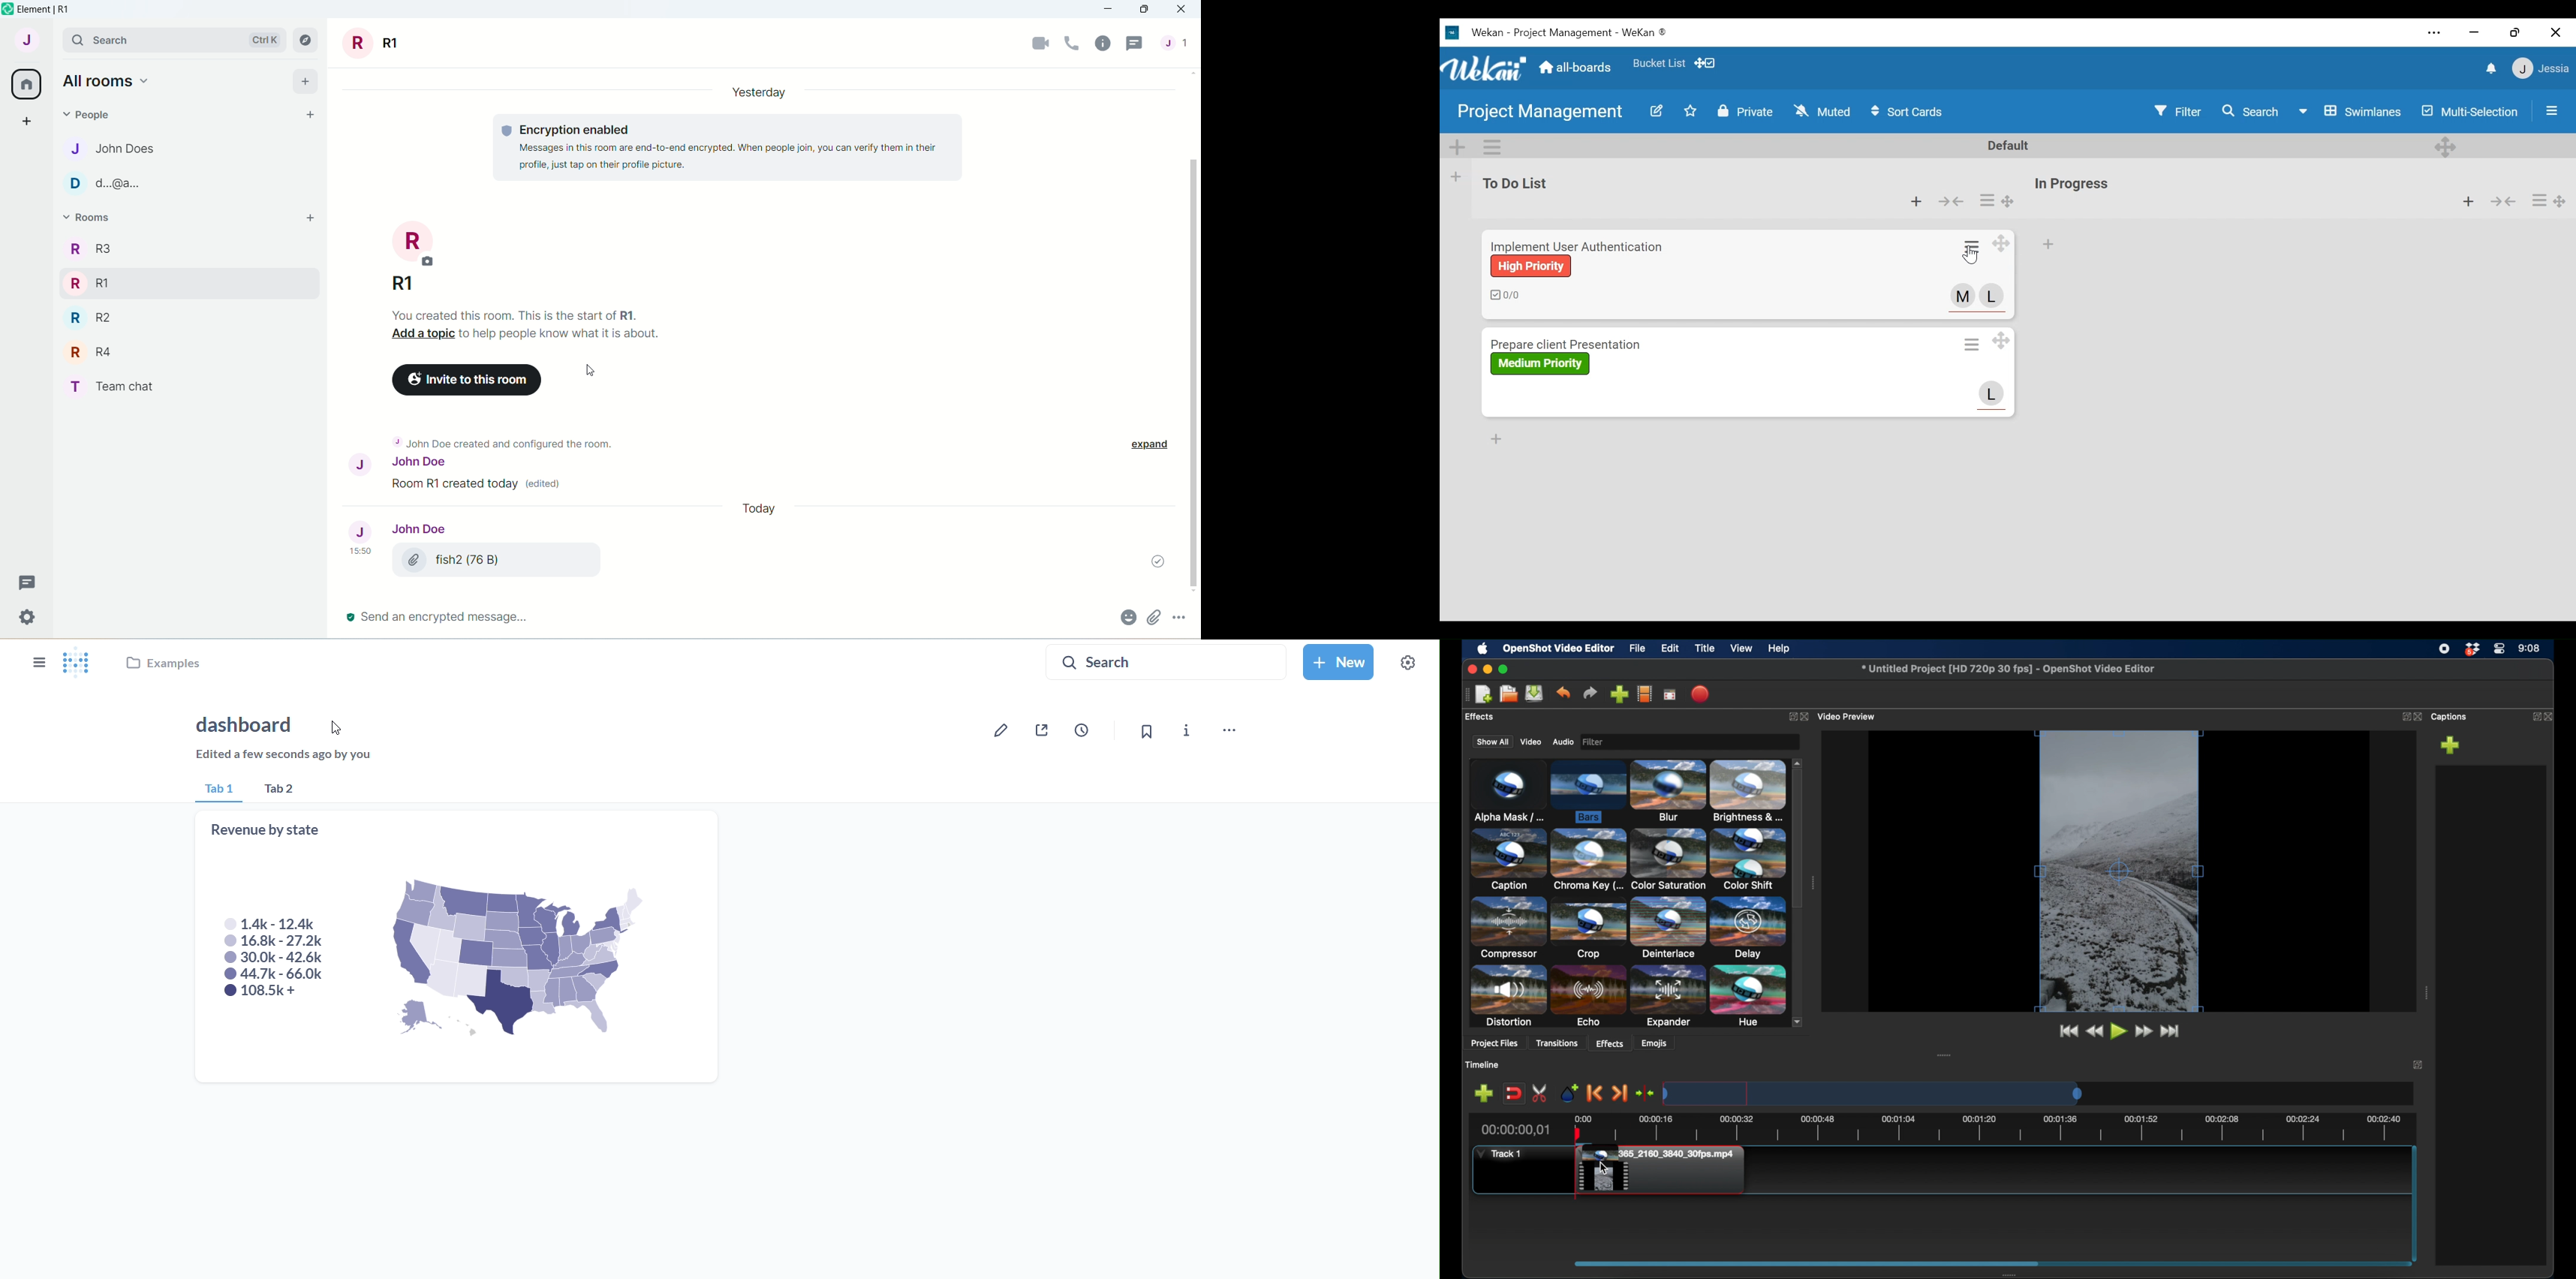  Describe the element at coordinates (106, 43) in the screenshot. I see `search` at that location.